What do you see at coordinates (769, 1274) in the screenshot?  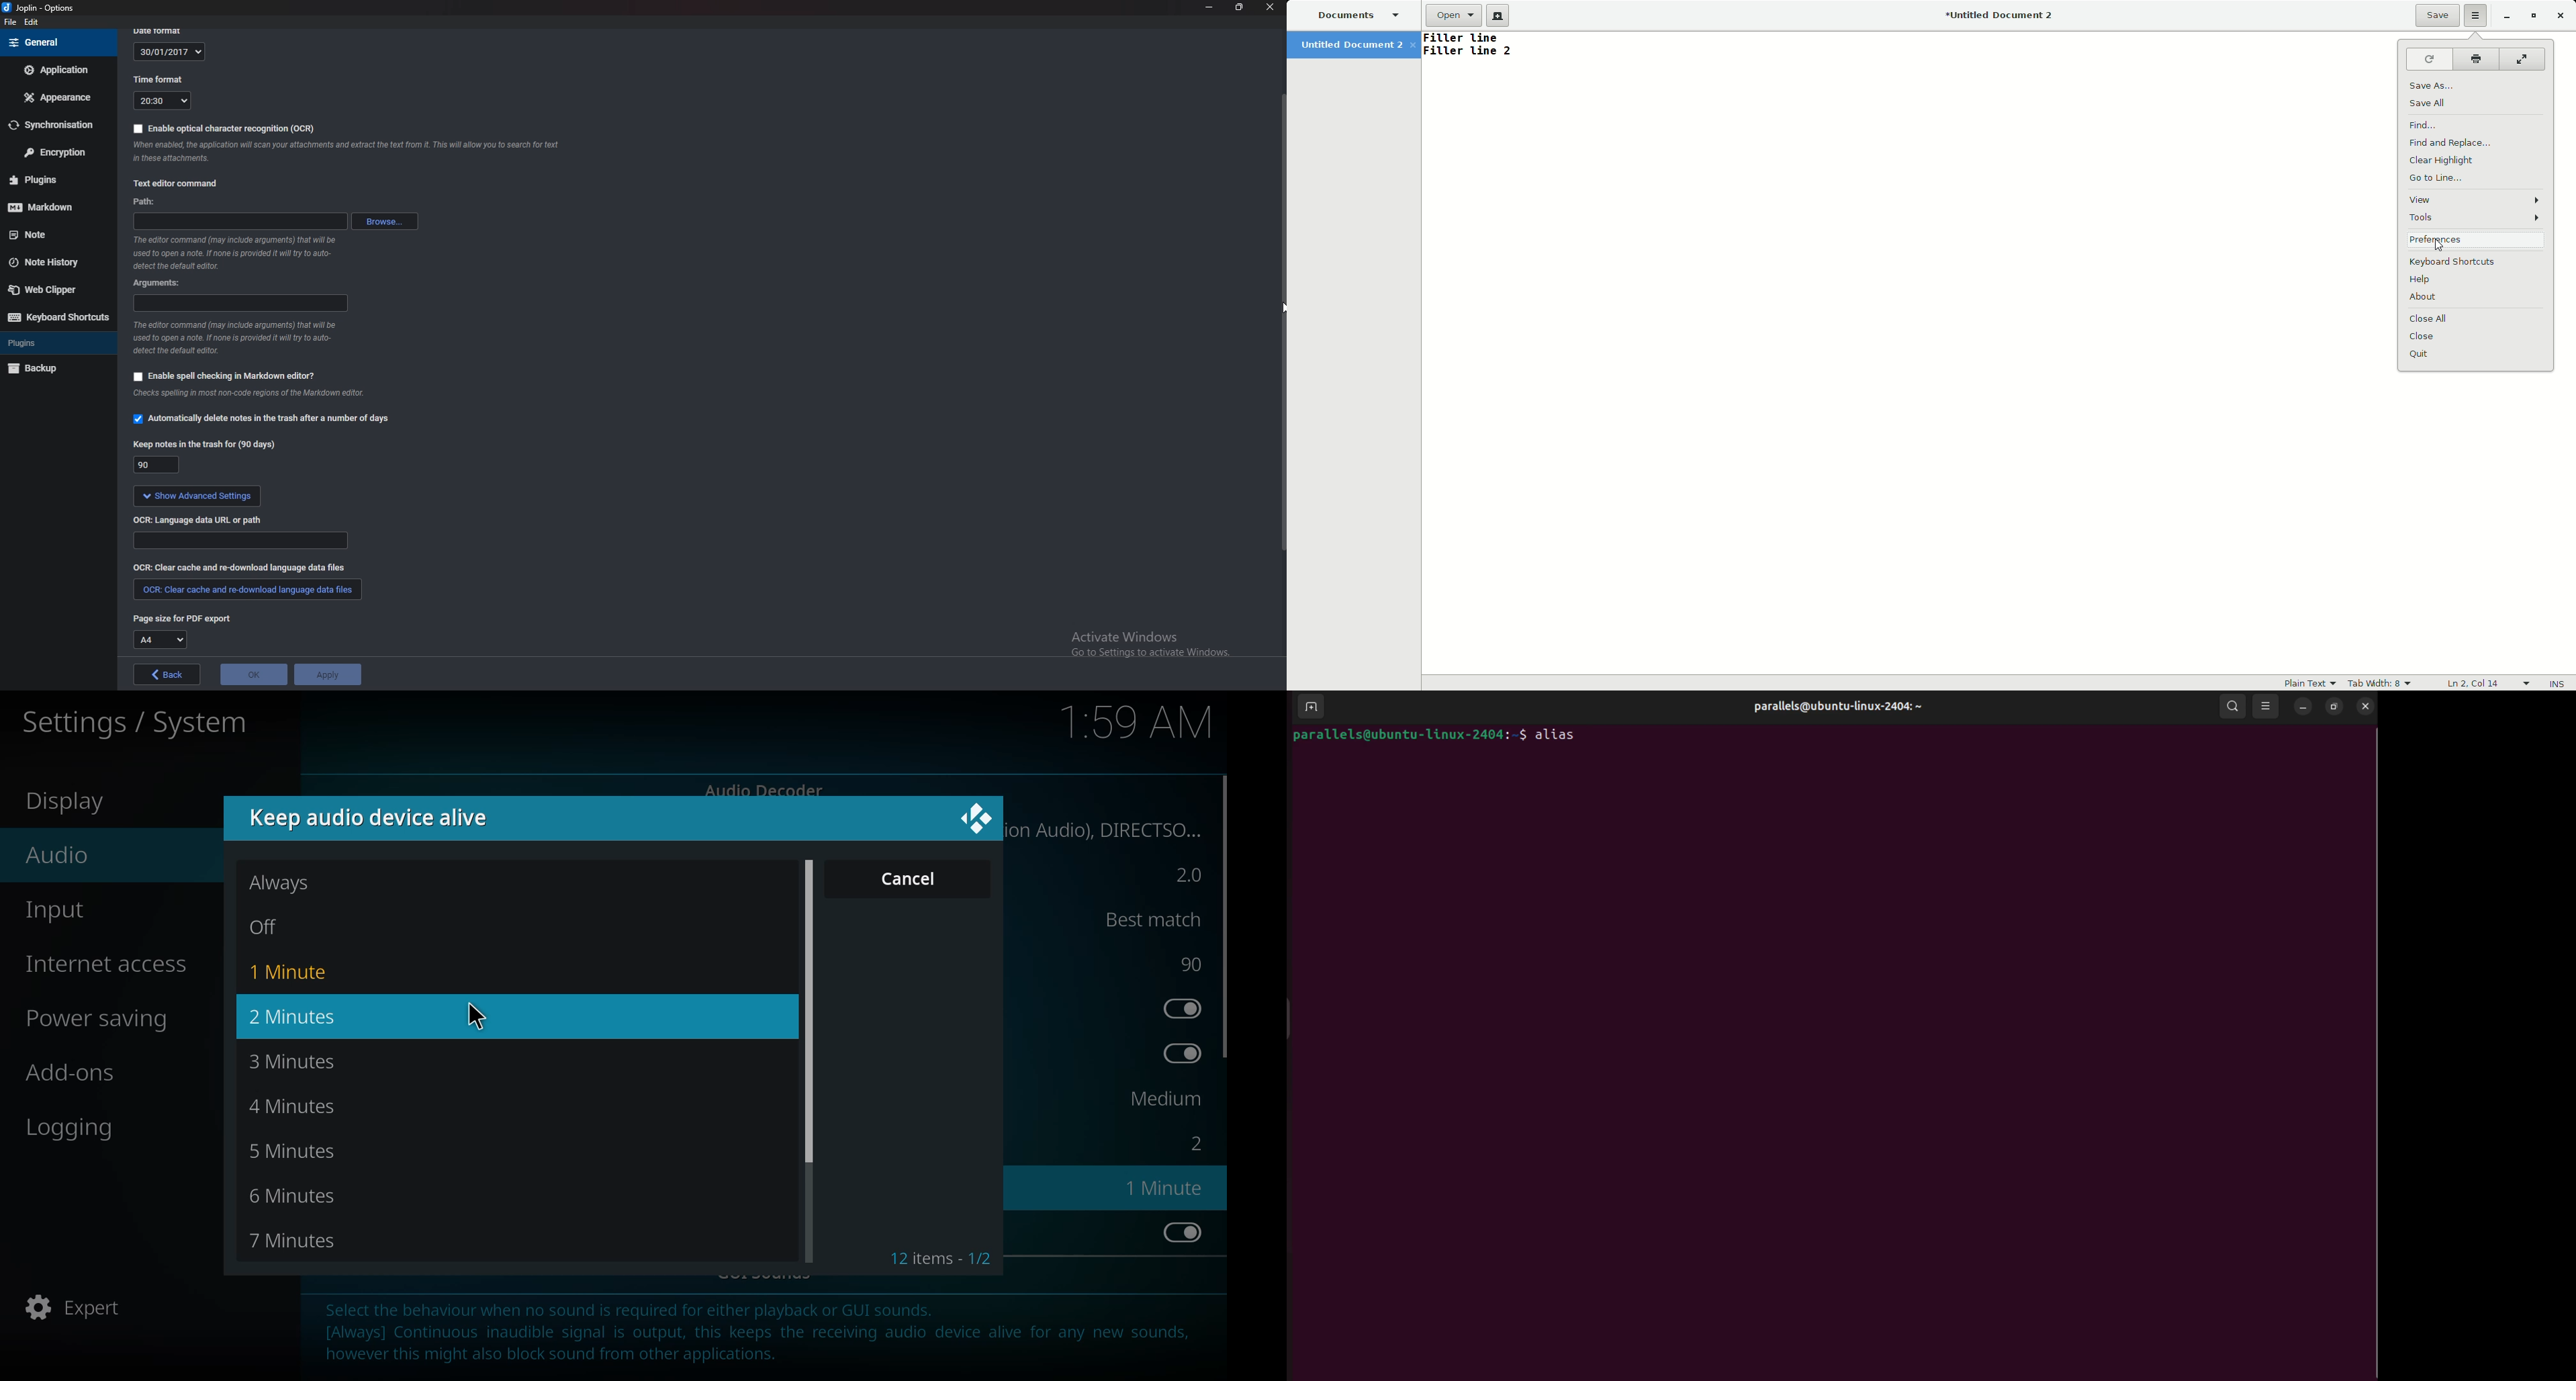 I see `gui sounds` at bounding box center [769, 1274].